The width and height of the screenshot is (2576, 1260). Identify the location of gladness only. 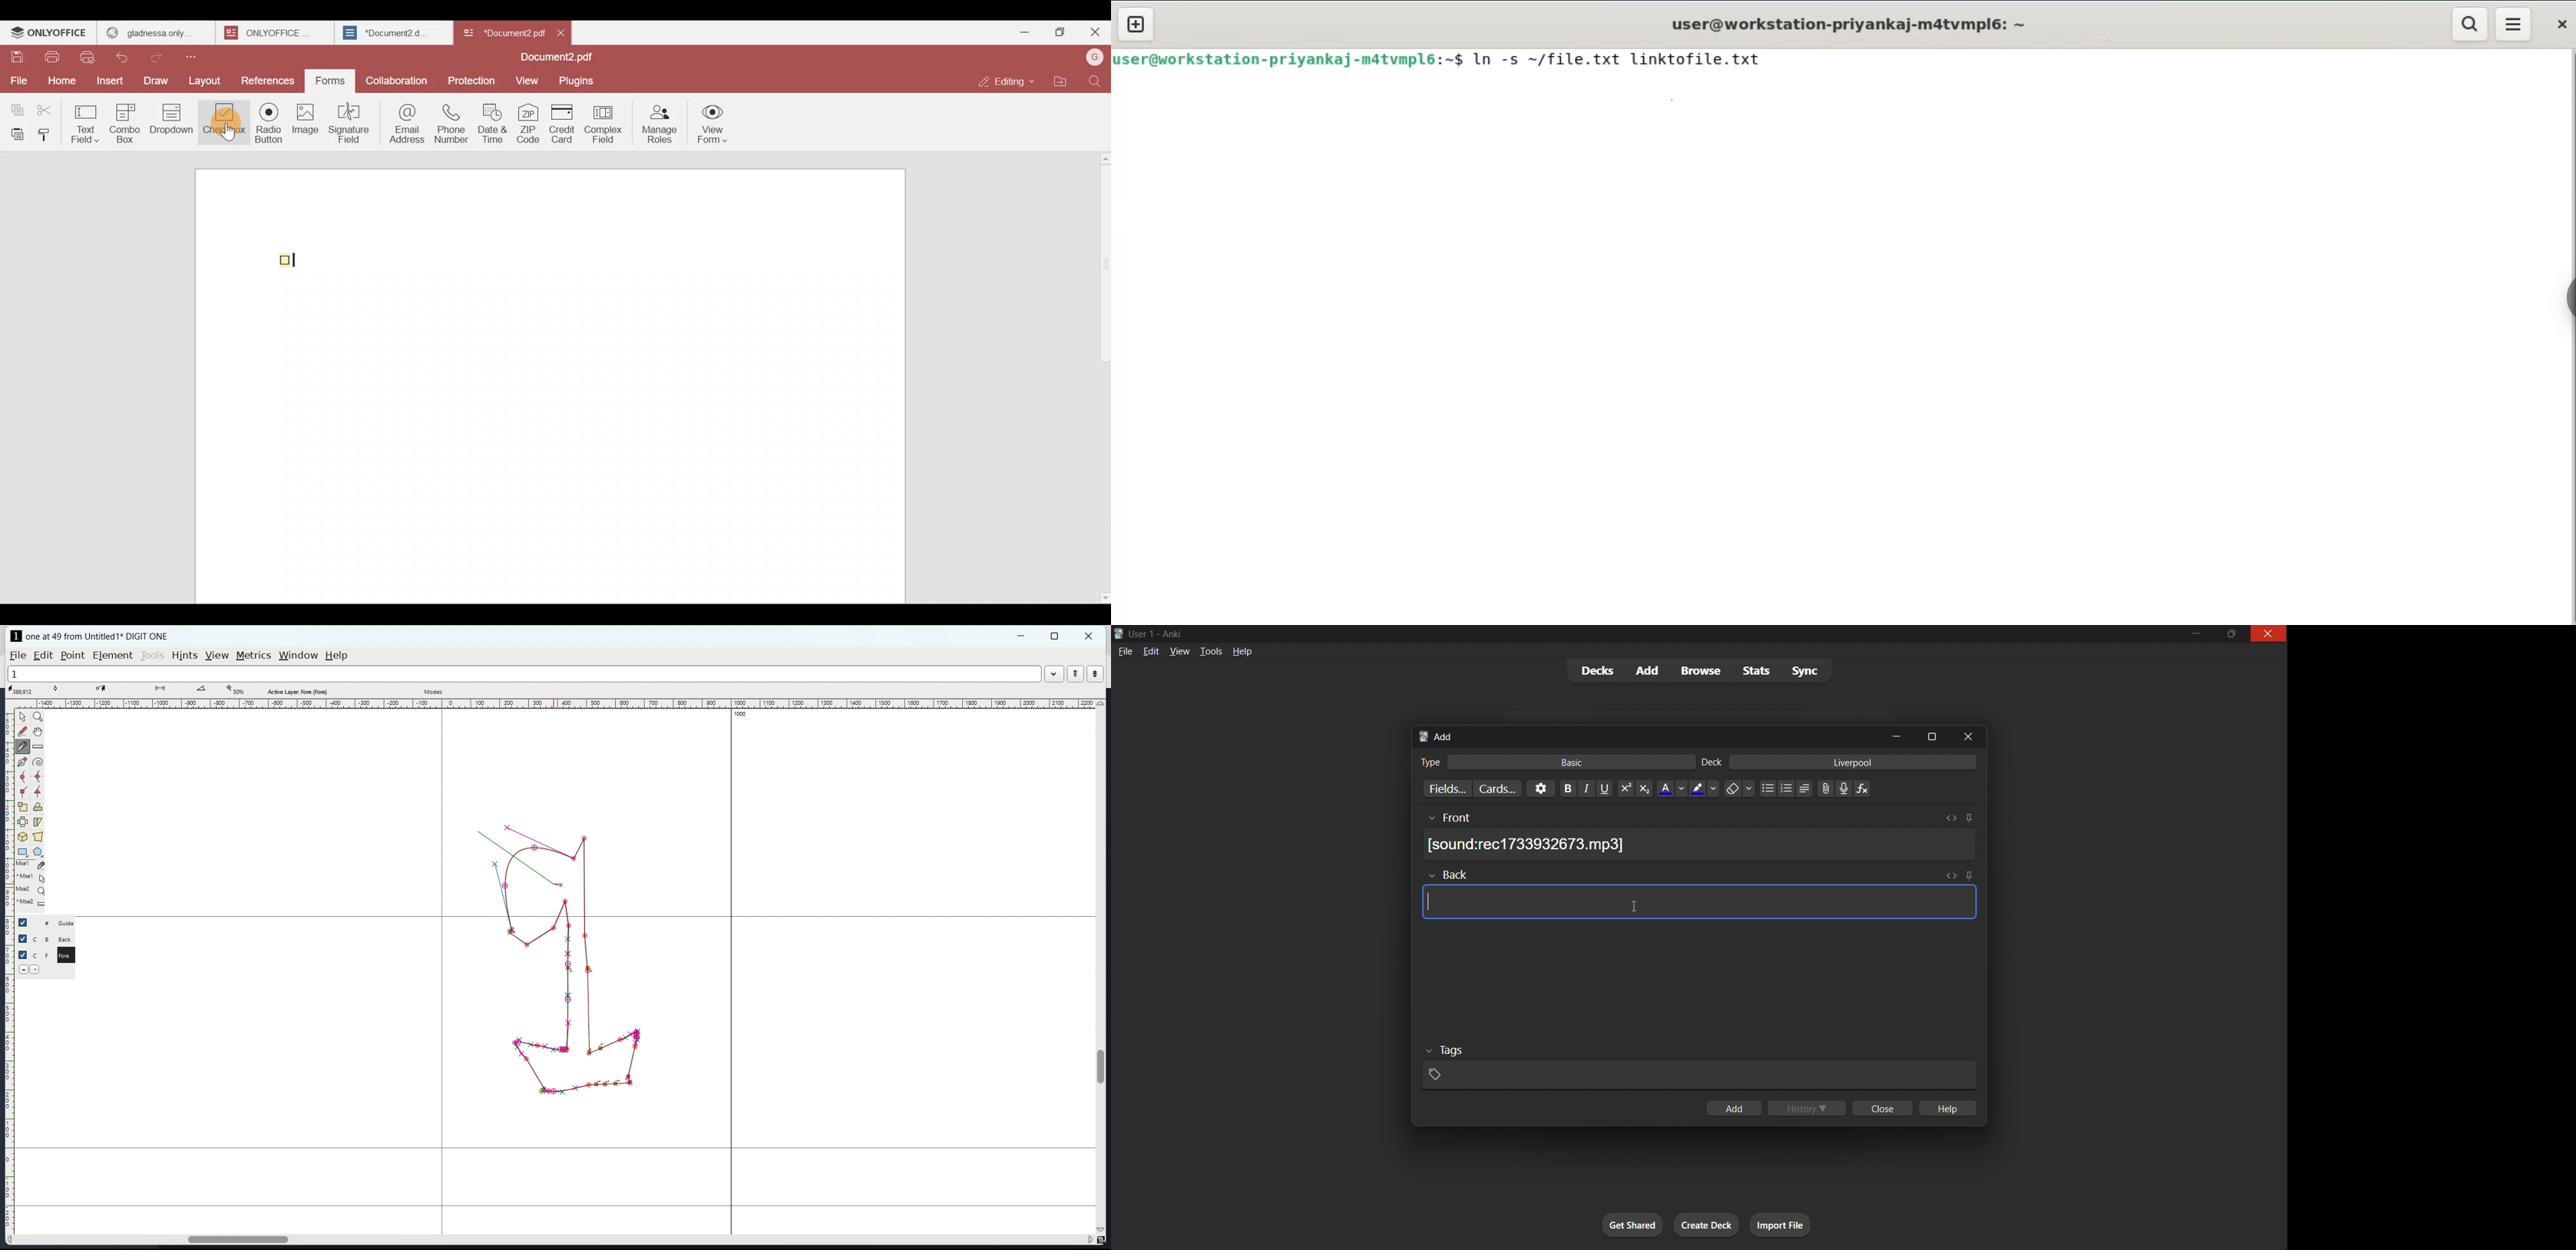
(155, 30).